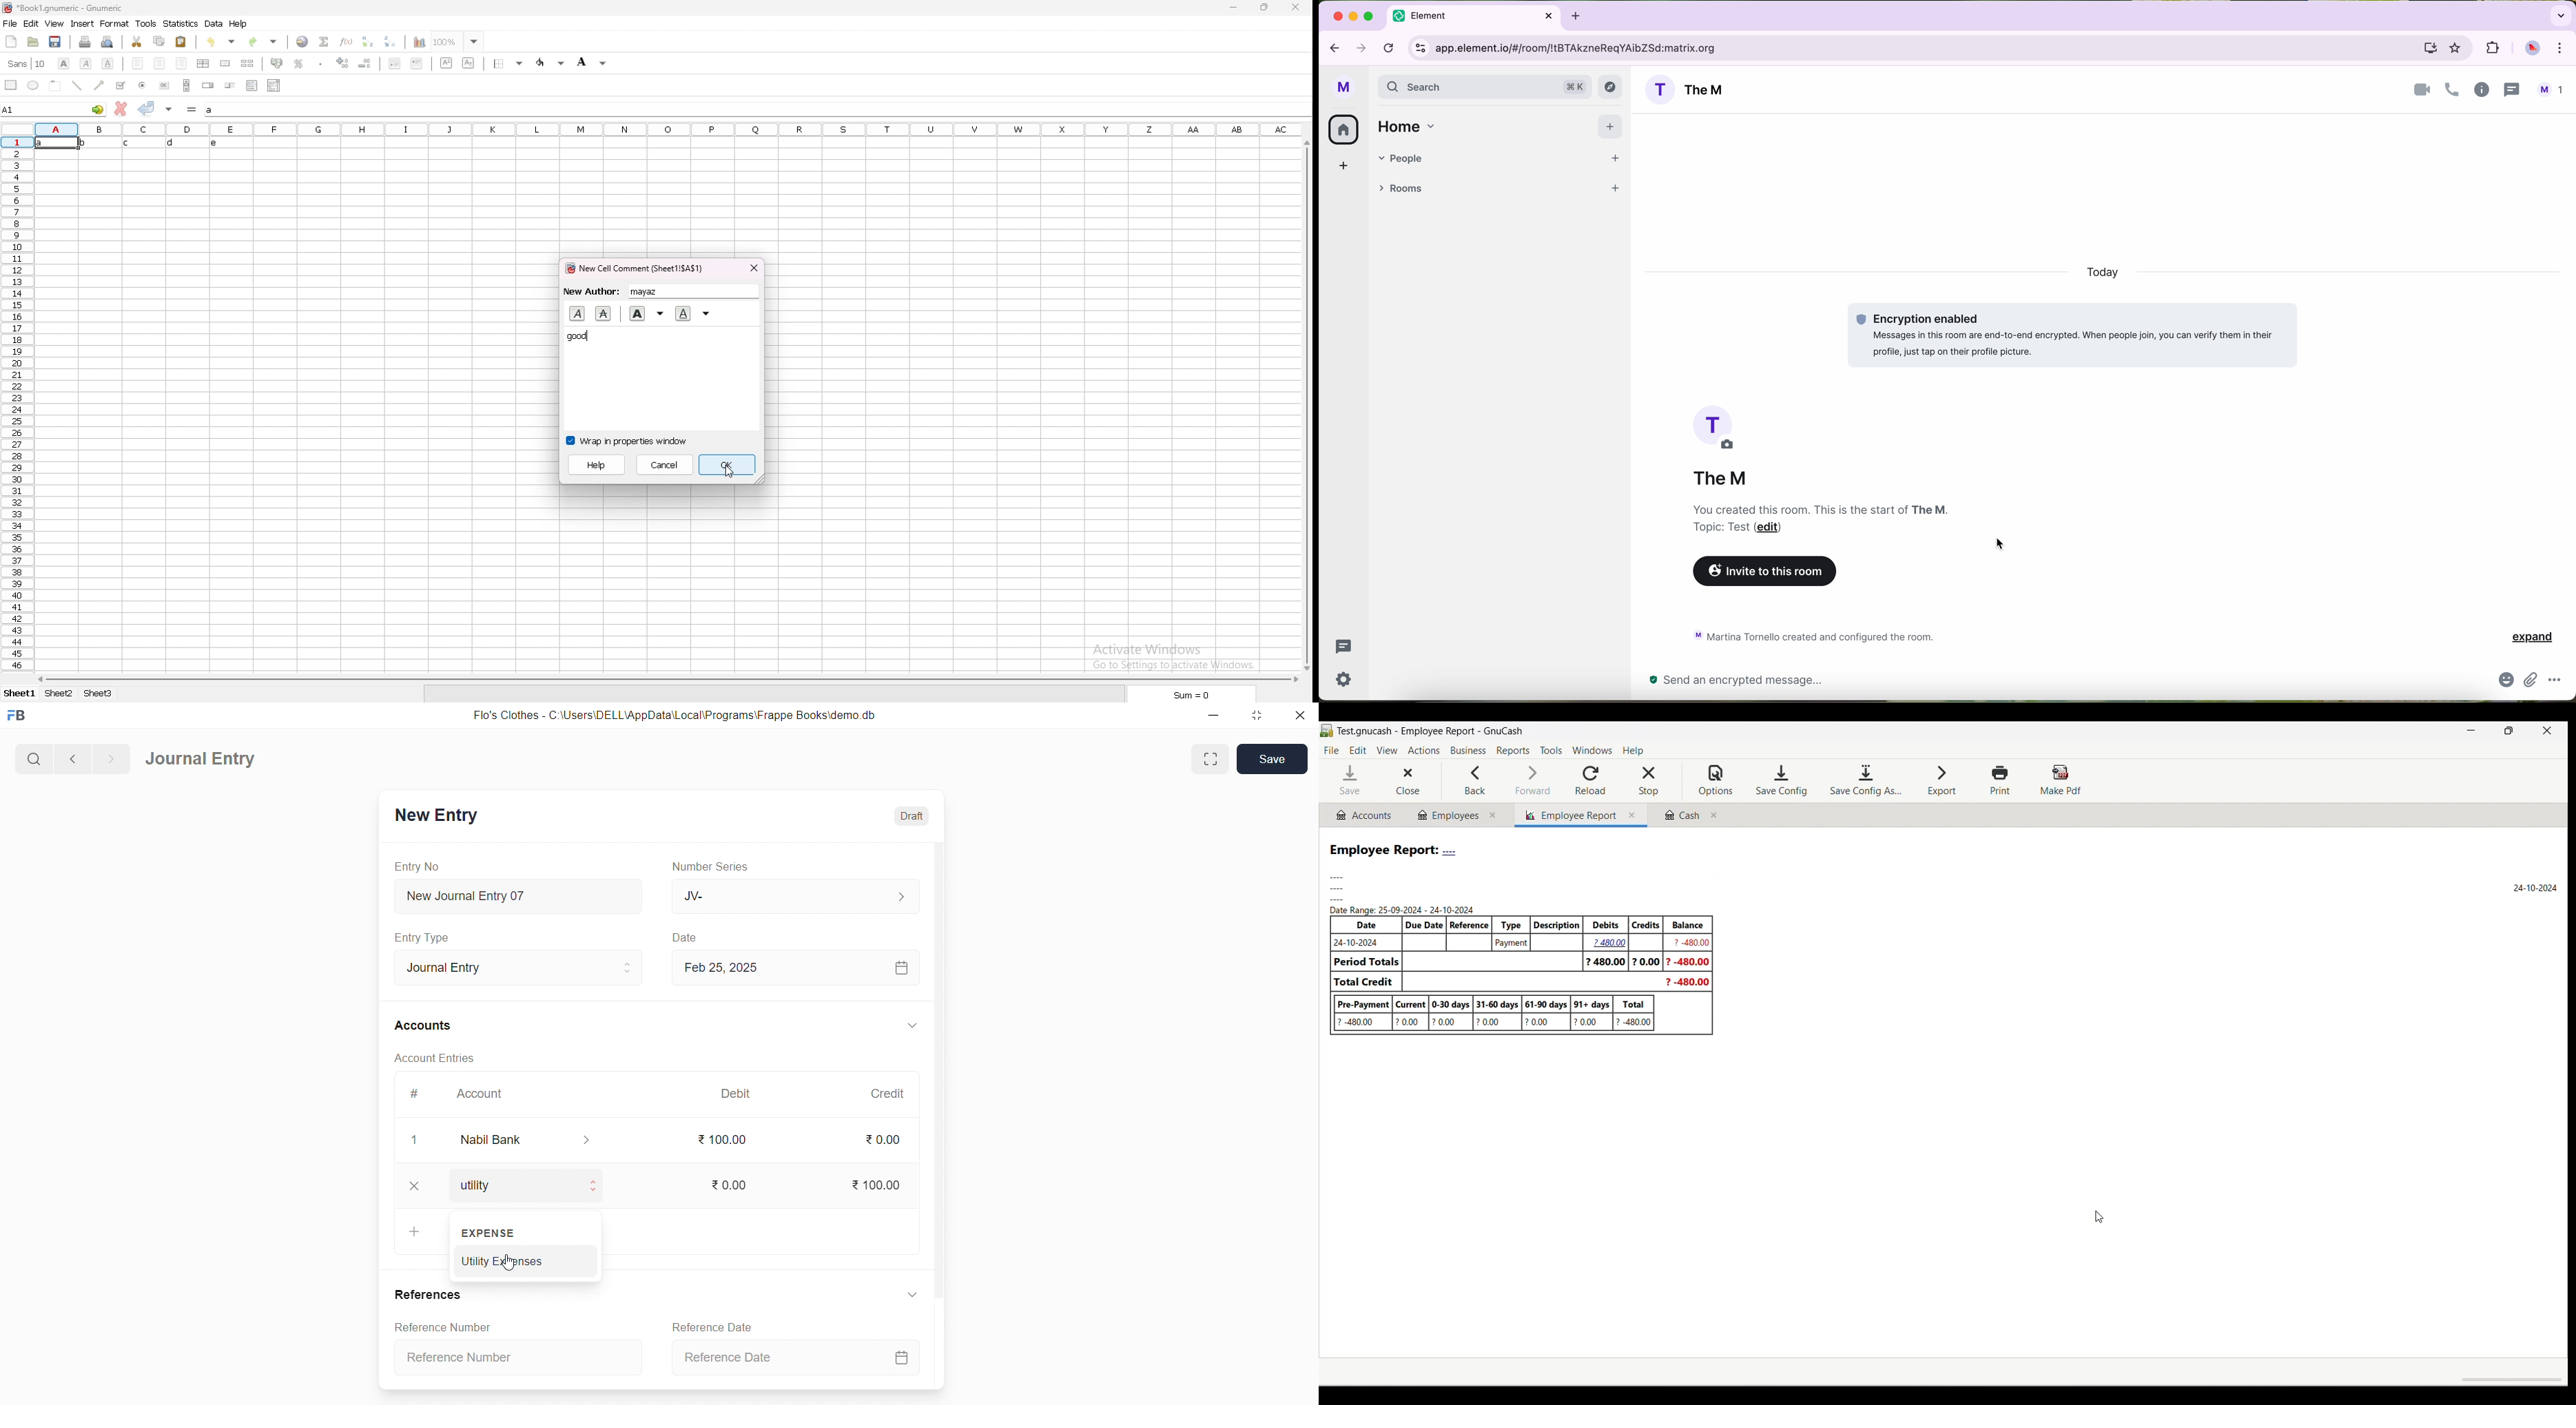 The width and height of the screenshot is (2576, 1428). Describe the element at coordinates (394, 64) in the screenshot. I see `deecrease indent` at that location.